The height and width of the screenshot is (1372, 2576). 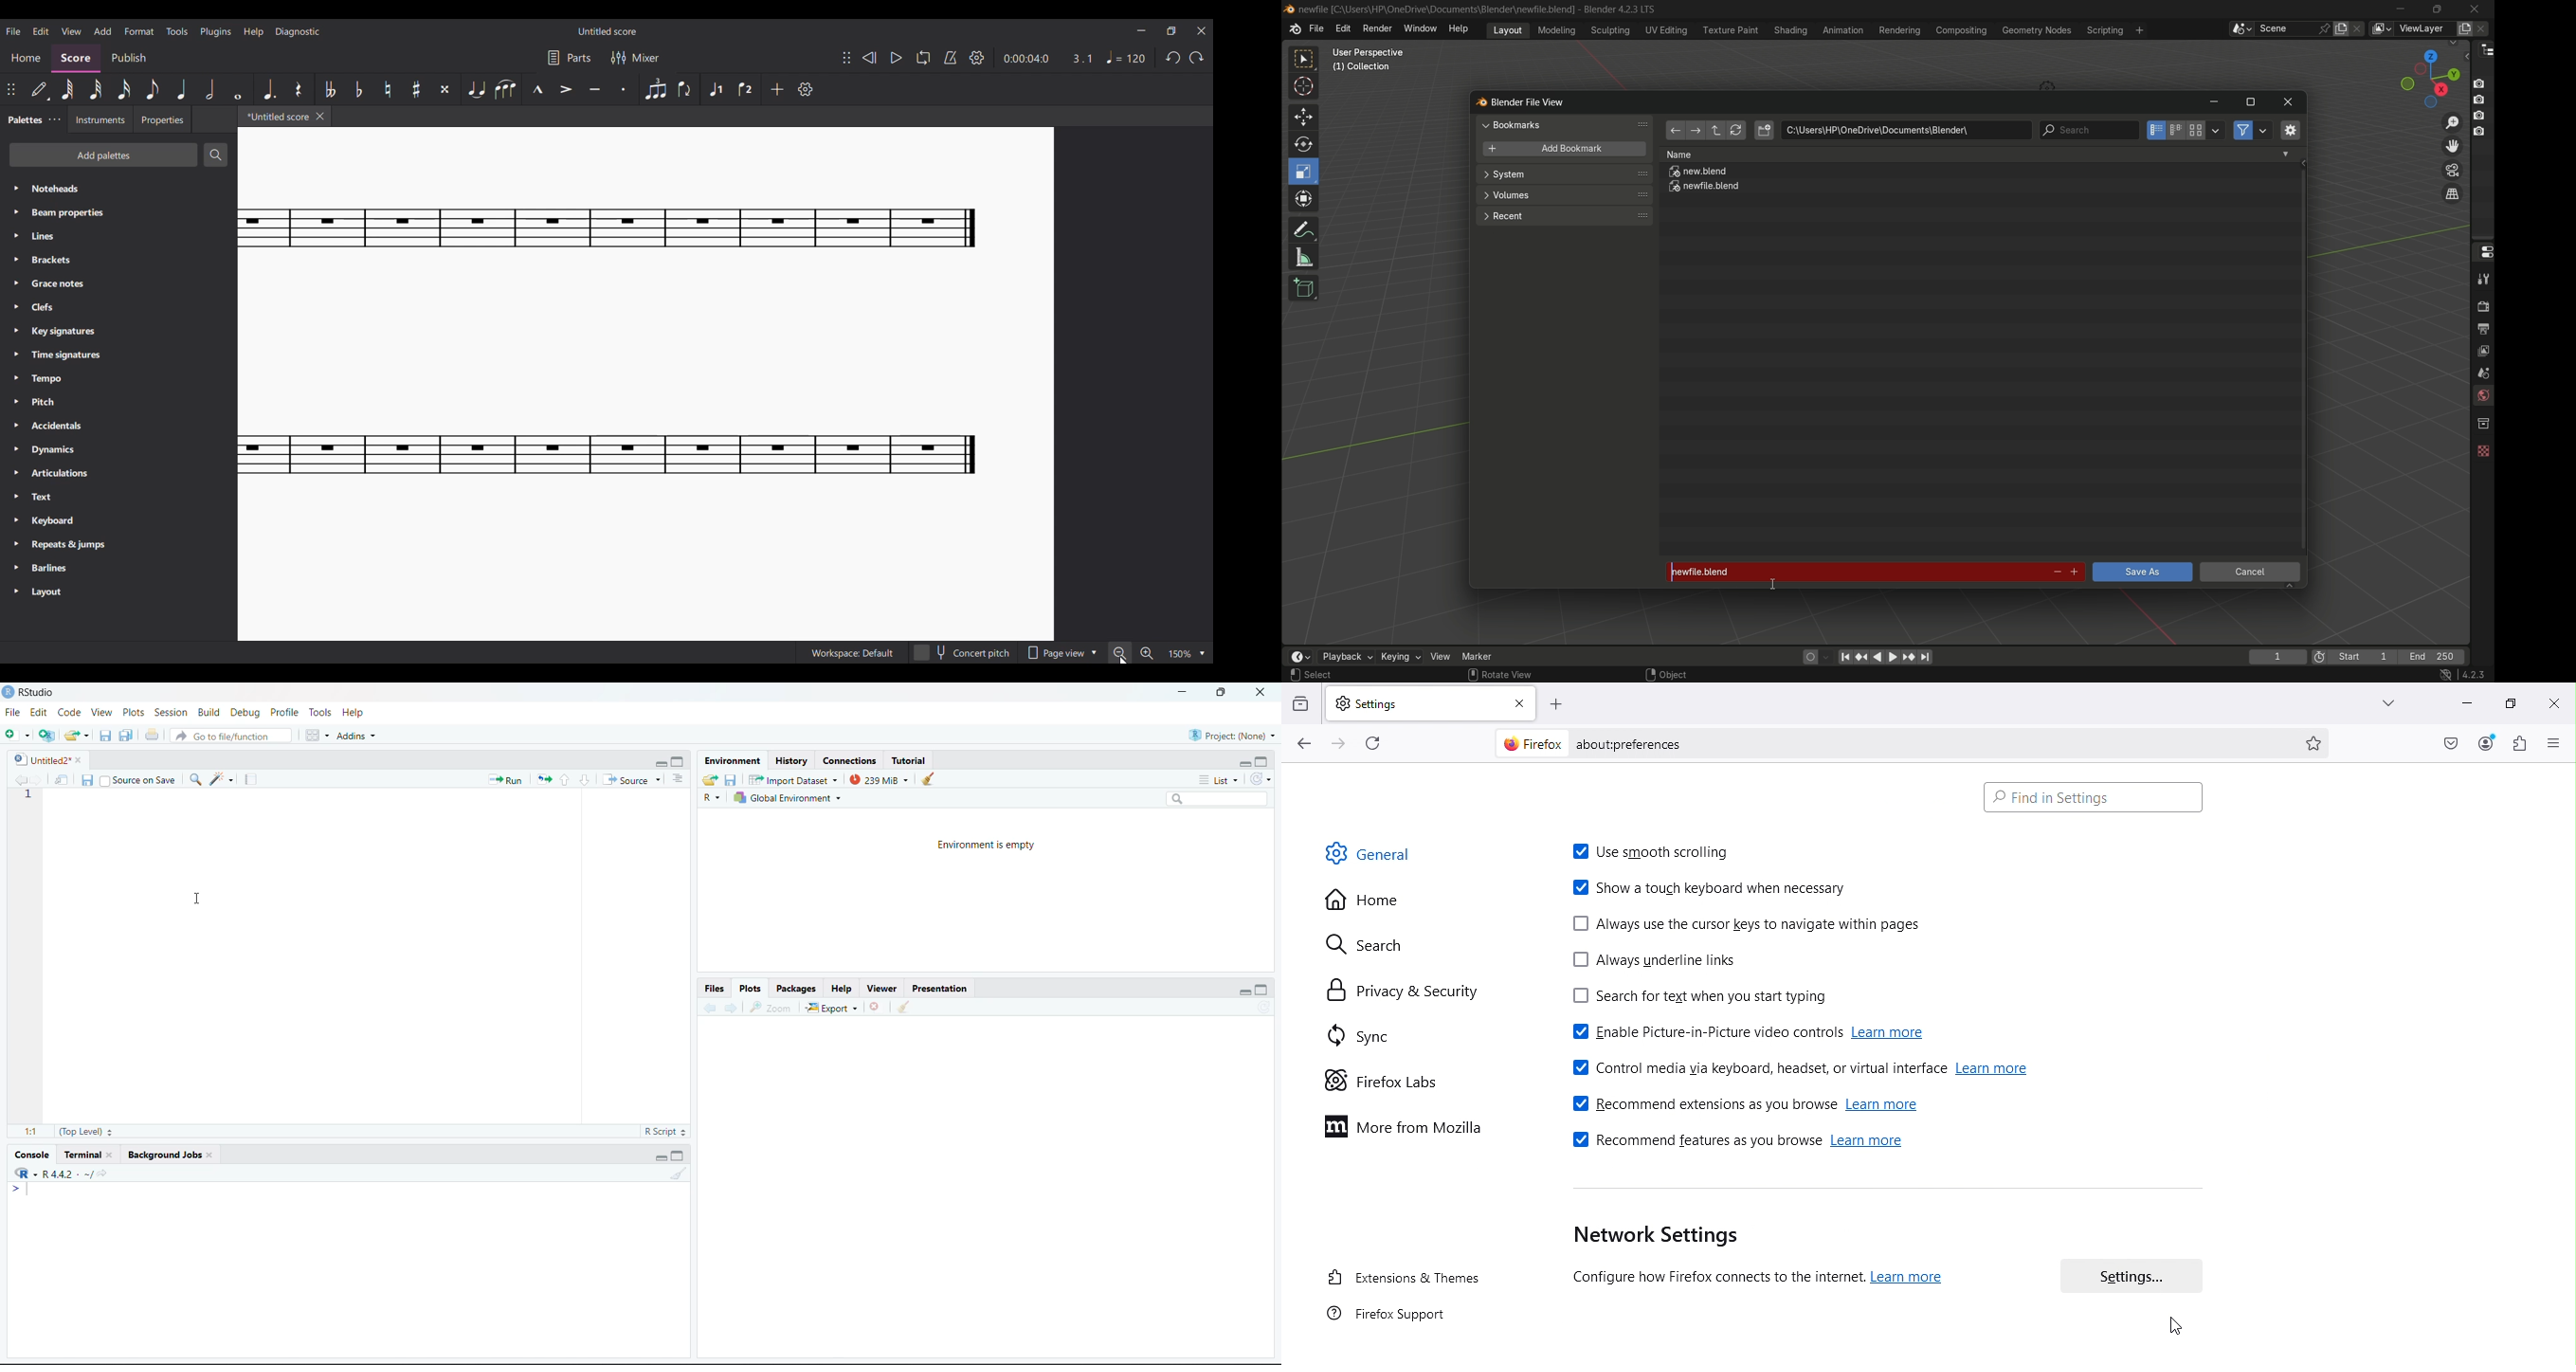 What do you see at coordinates (118, 212) in the screenshot?
I see `Beam properties` at bounding box center [118, 212].